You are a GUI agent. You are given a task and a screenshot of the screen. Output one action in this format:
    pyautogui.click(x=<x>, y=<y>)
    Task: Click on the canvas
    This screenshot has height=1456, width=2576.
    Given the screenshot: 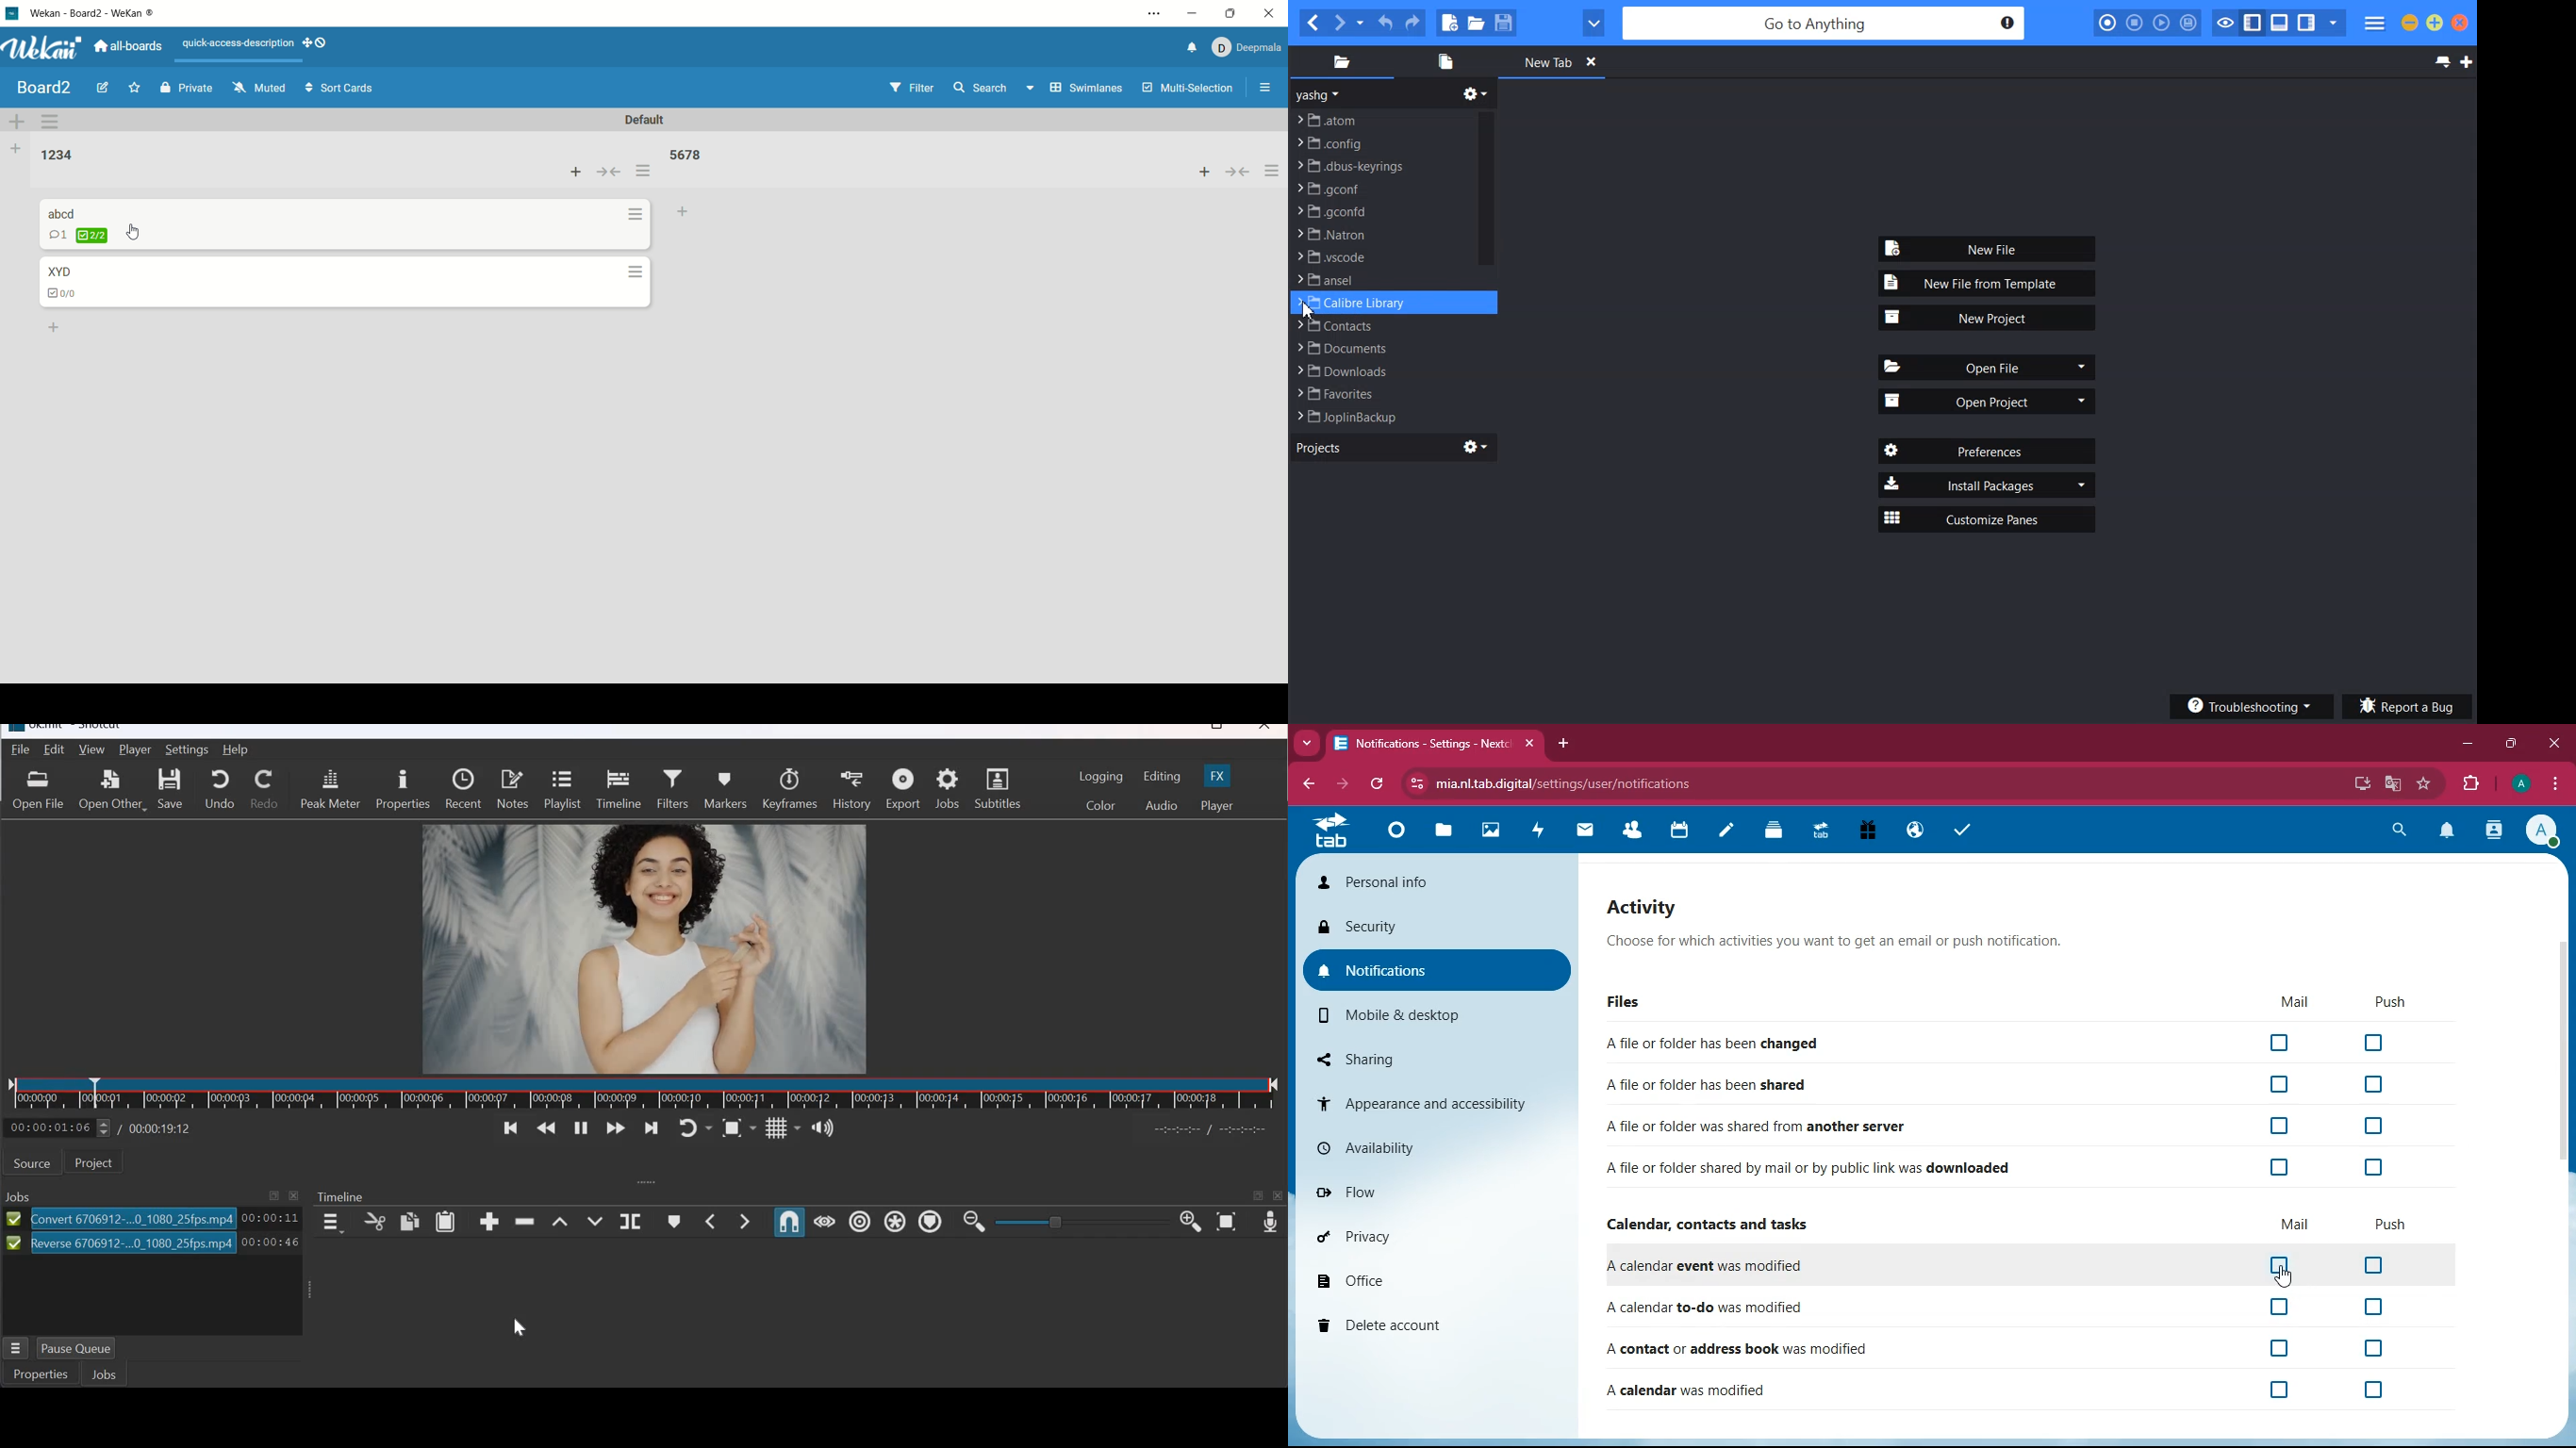 What is the action you would take?
    pyautogui.click(x=647, y=948)
    